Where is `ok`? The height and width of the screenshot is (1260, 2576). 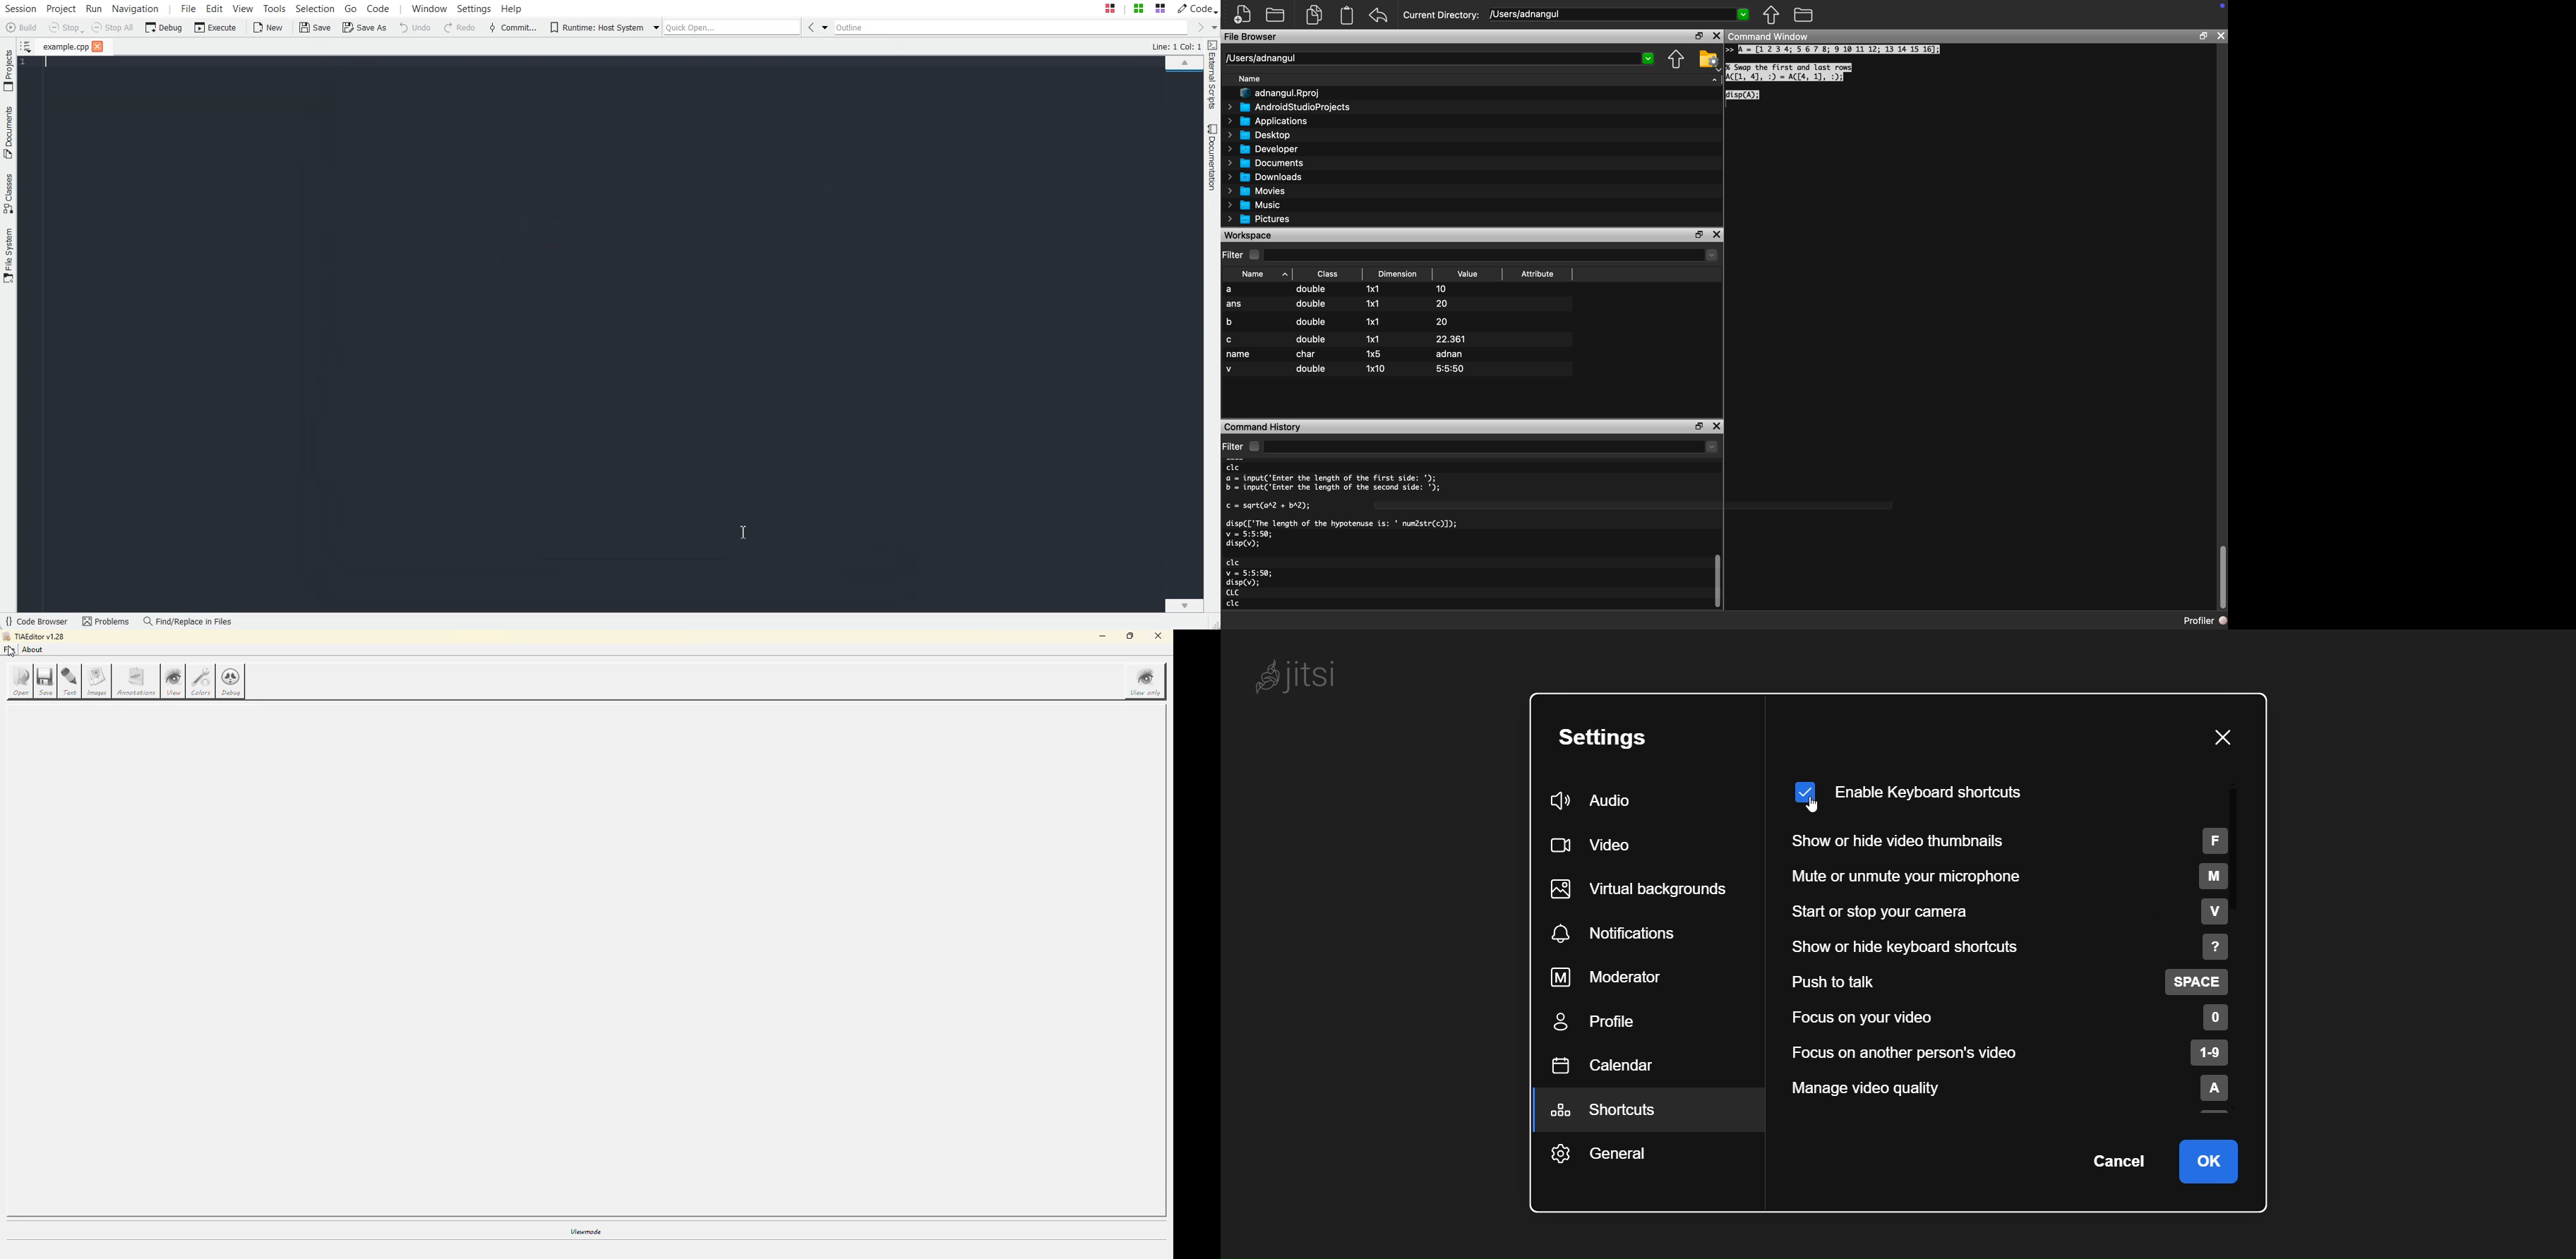 ok is located at coordinates (2211, 1164).